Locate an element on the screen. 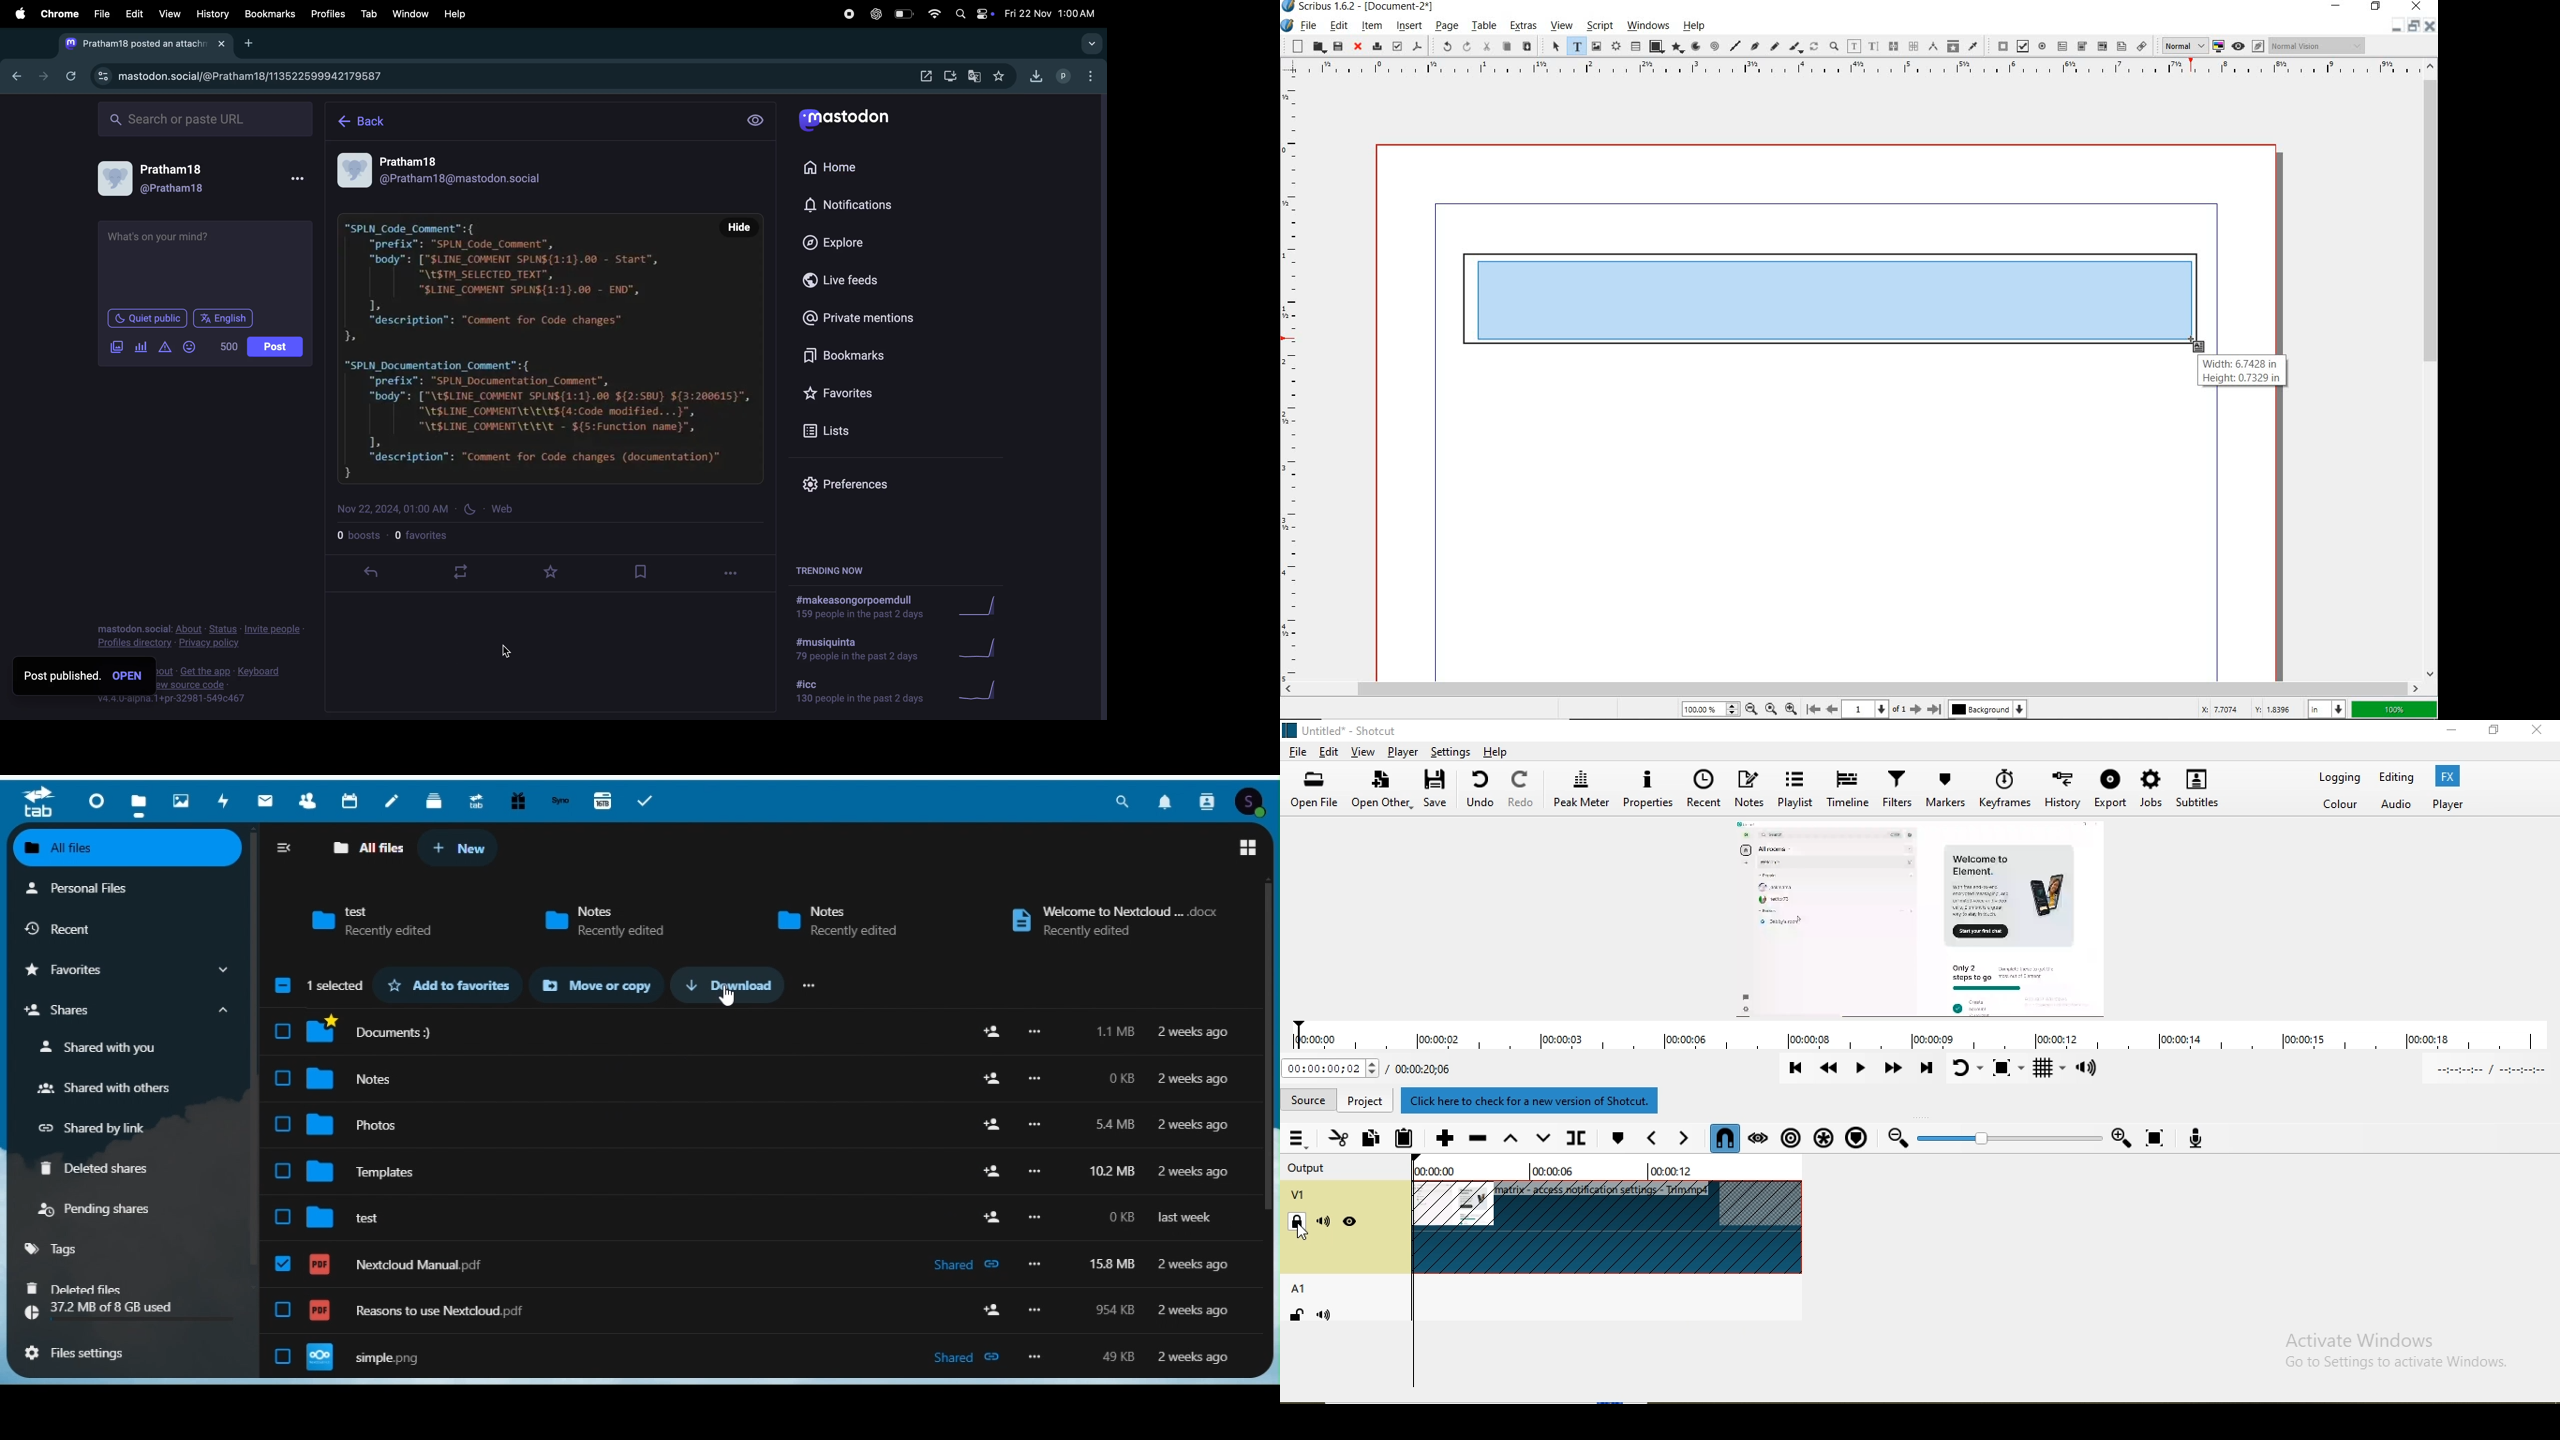 This screenshot has height=1456, width=2576. Time markers is located at coordinates (1602, 1172).